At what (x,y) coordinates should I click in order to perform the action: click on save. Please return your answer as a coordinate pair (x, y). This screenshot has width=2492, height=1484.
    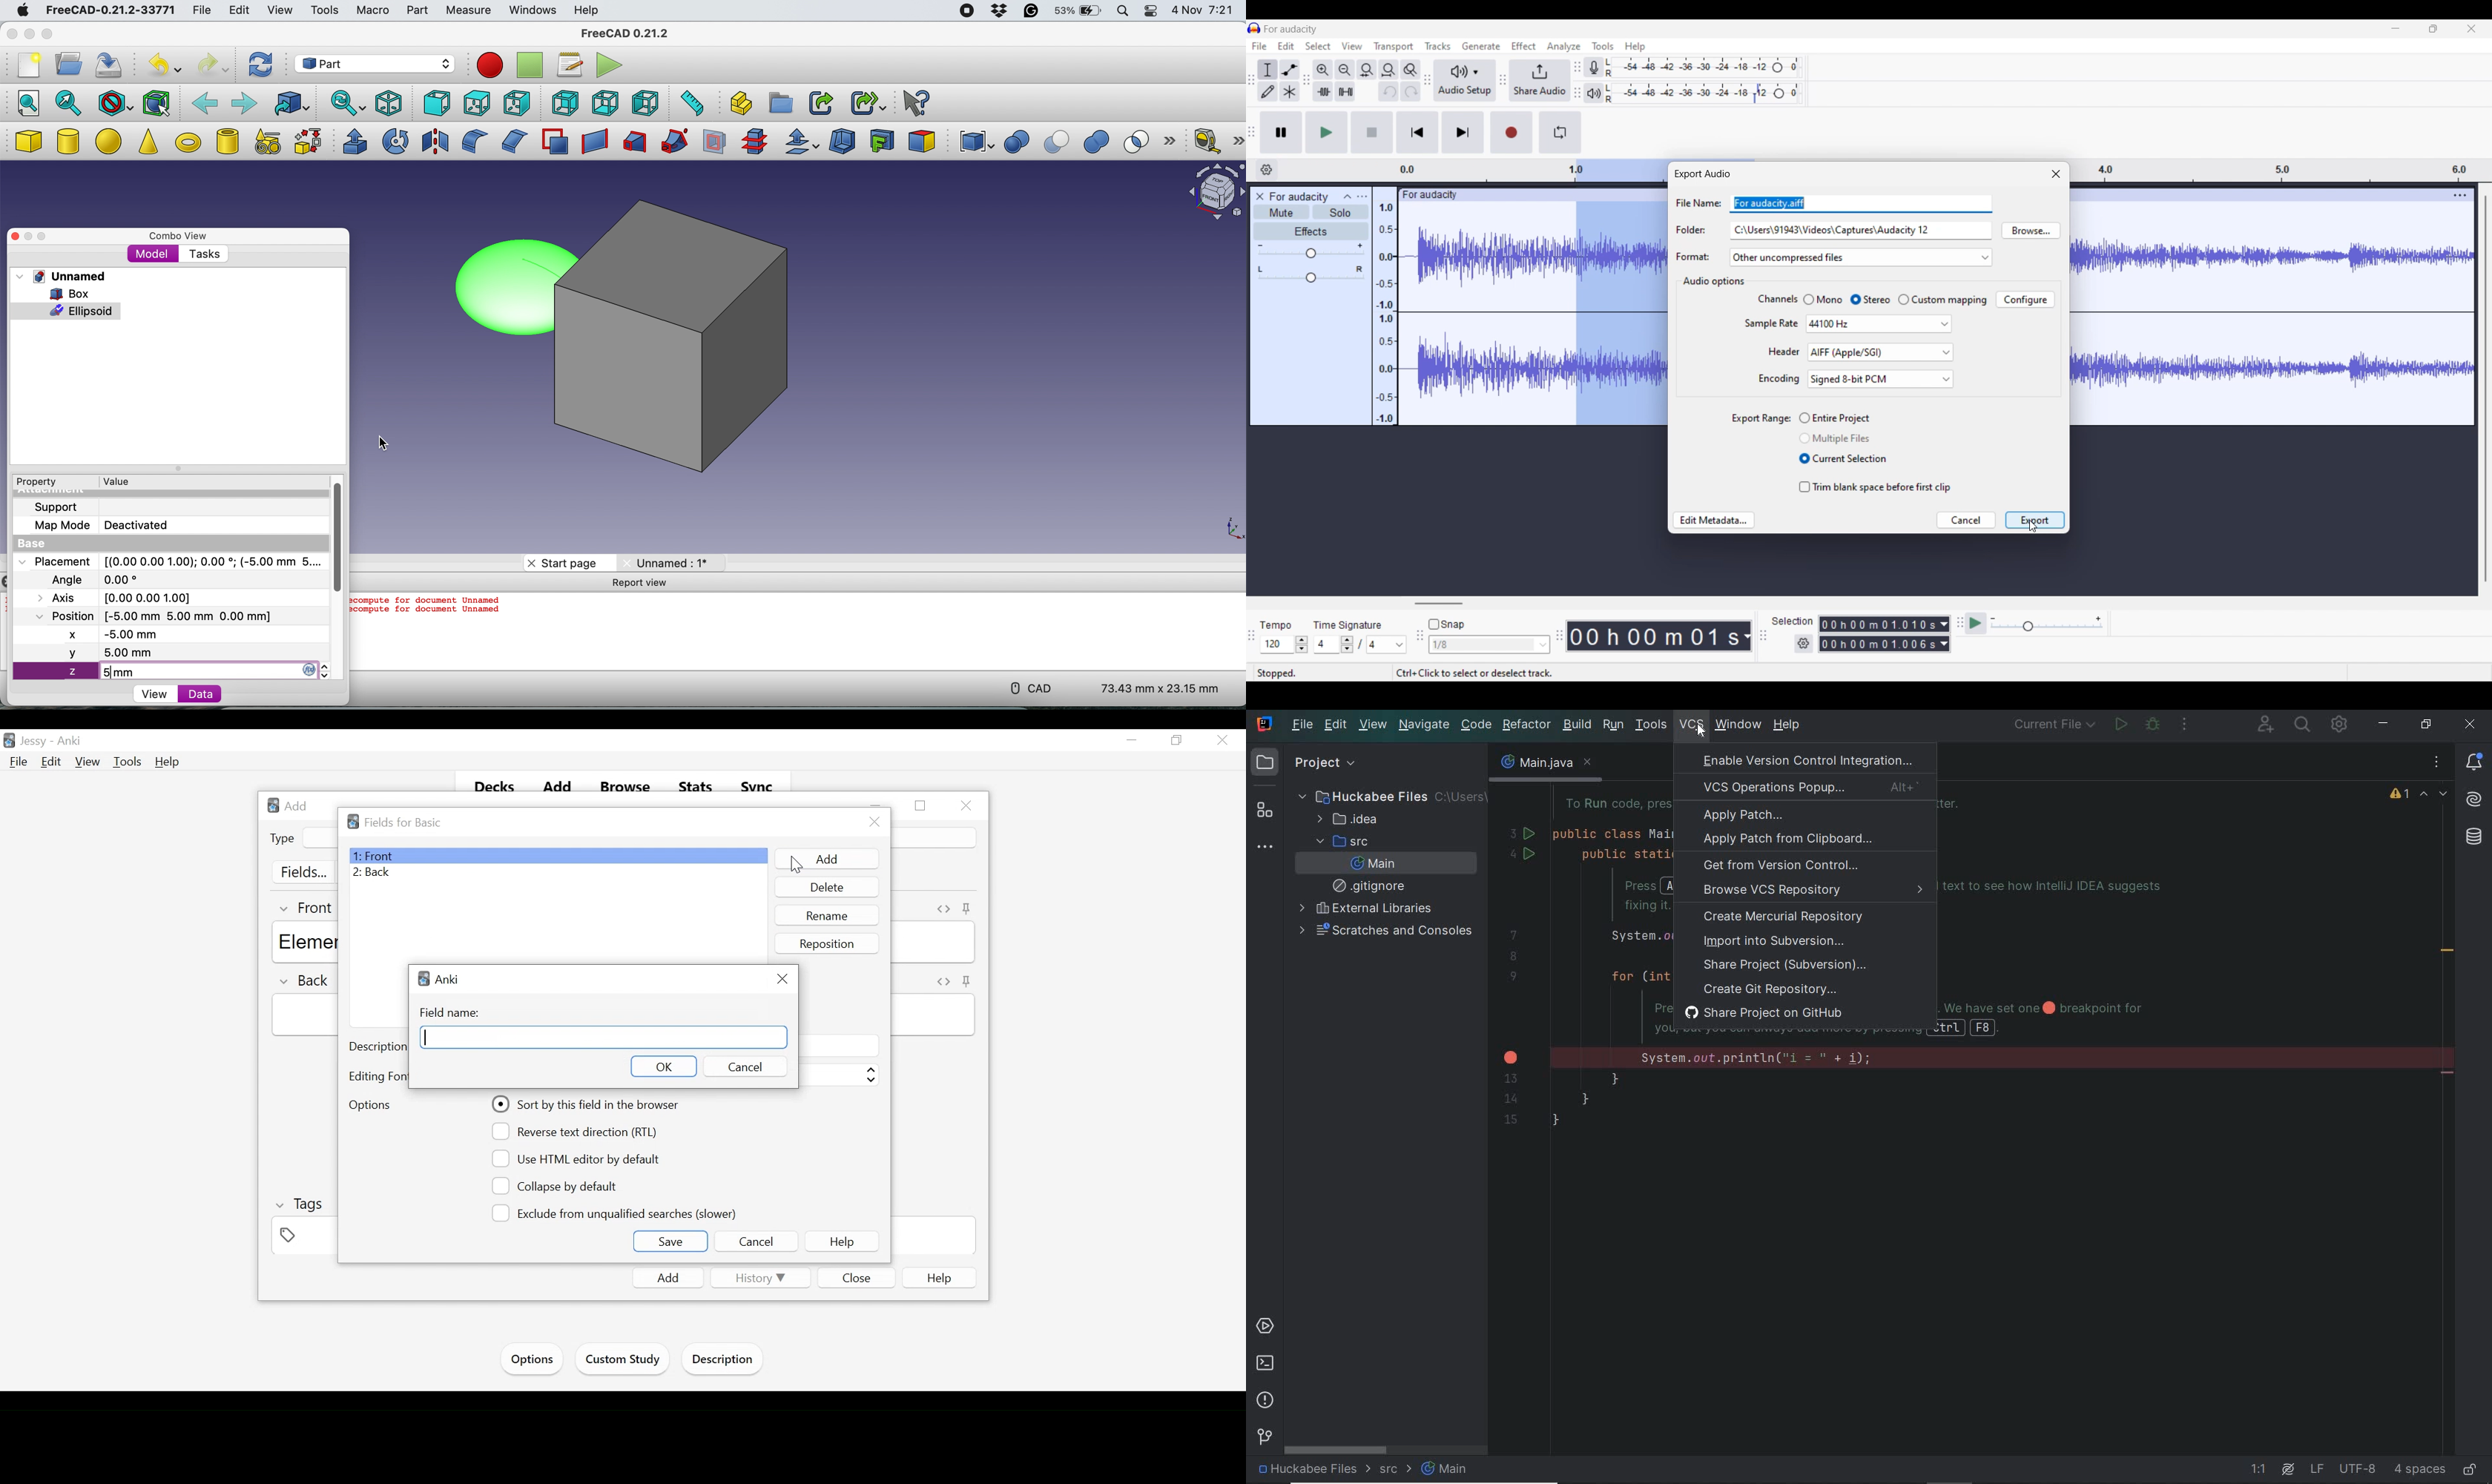
    Looking at the image, I should click on (111, 66).